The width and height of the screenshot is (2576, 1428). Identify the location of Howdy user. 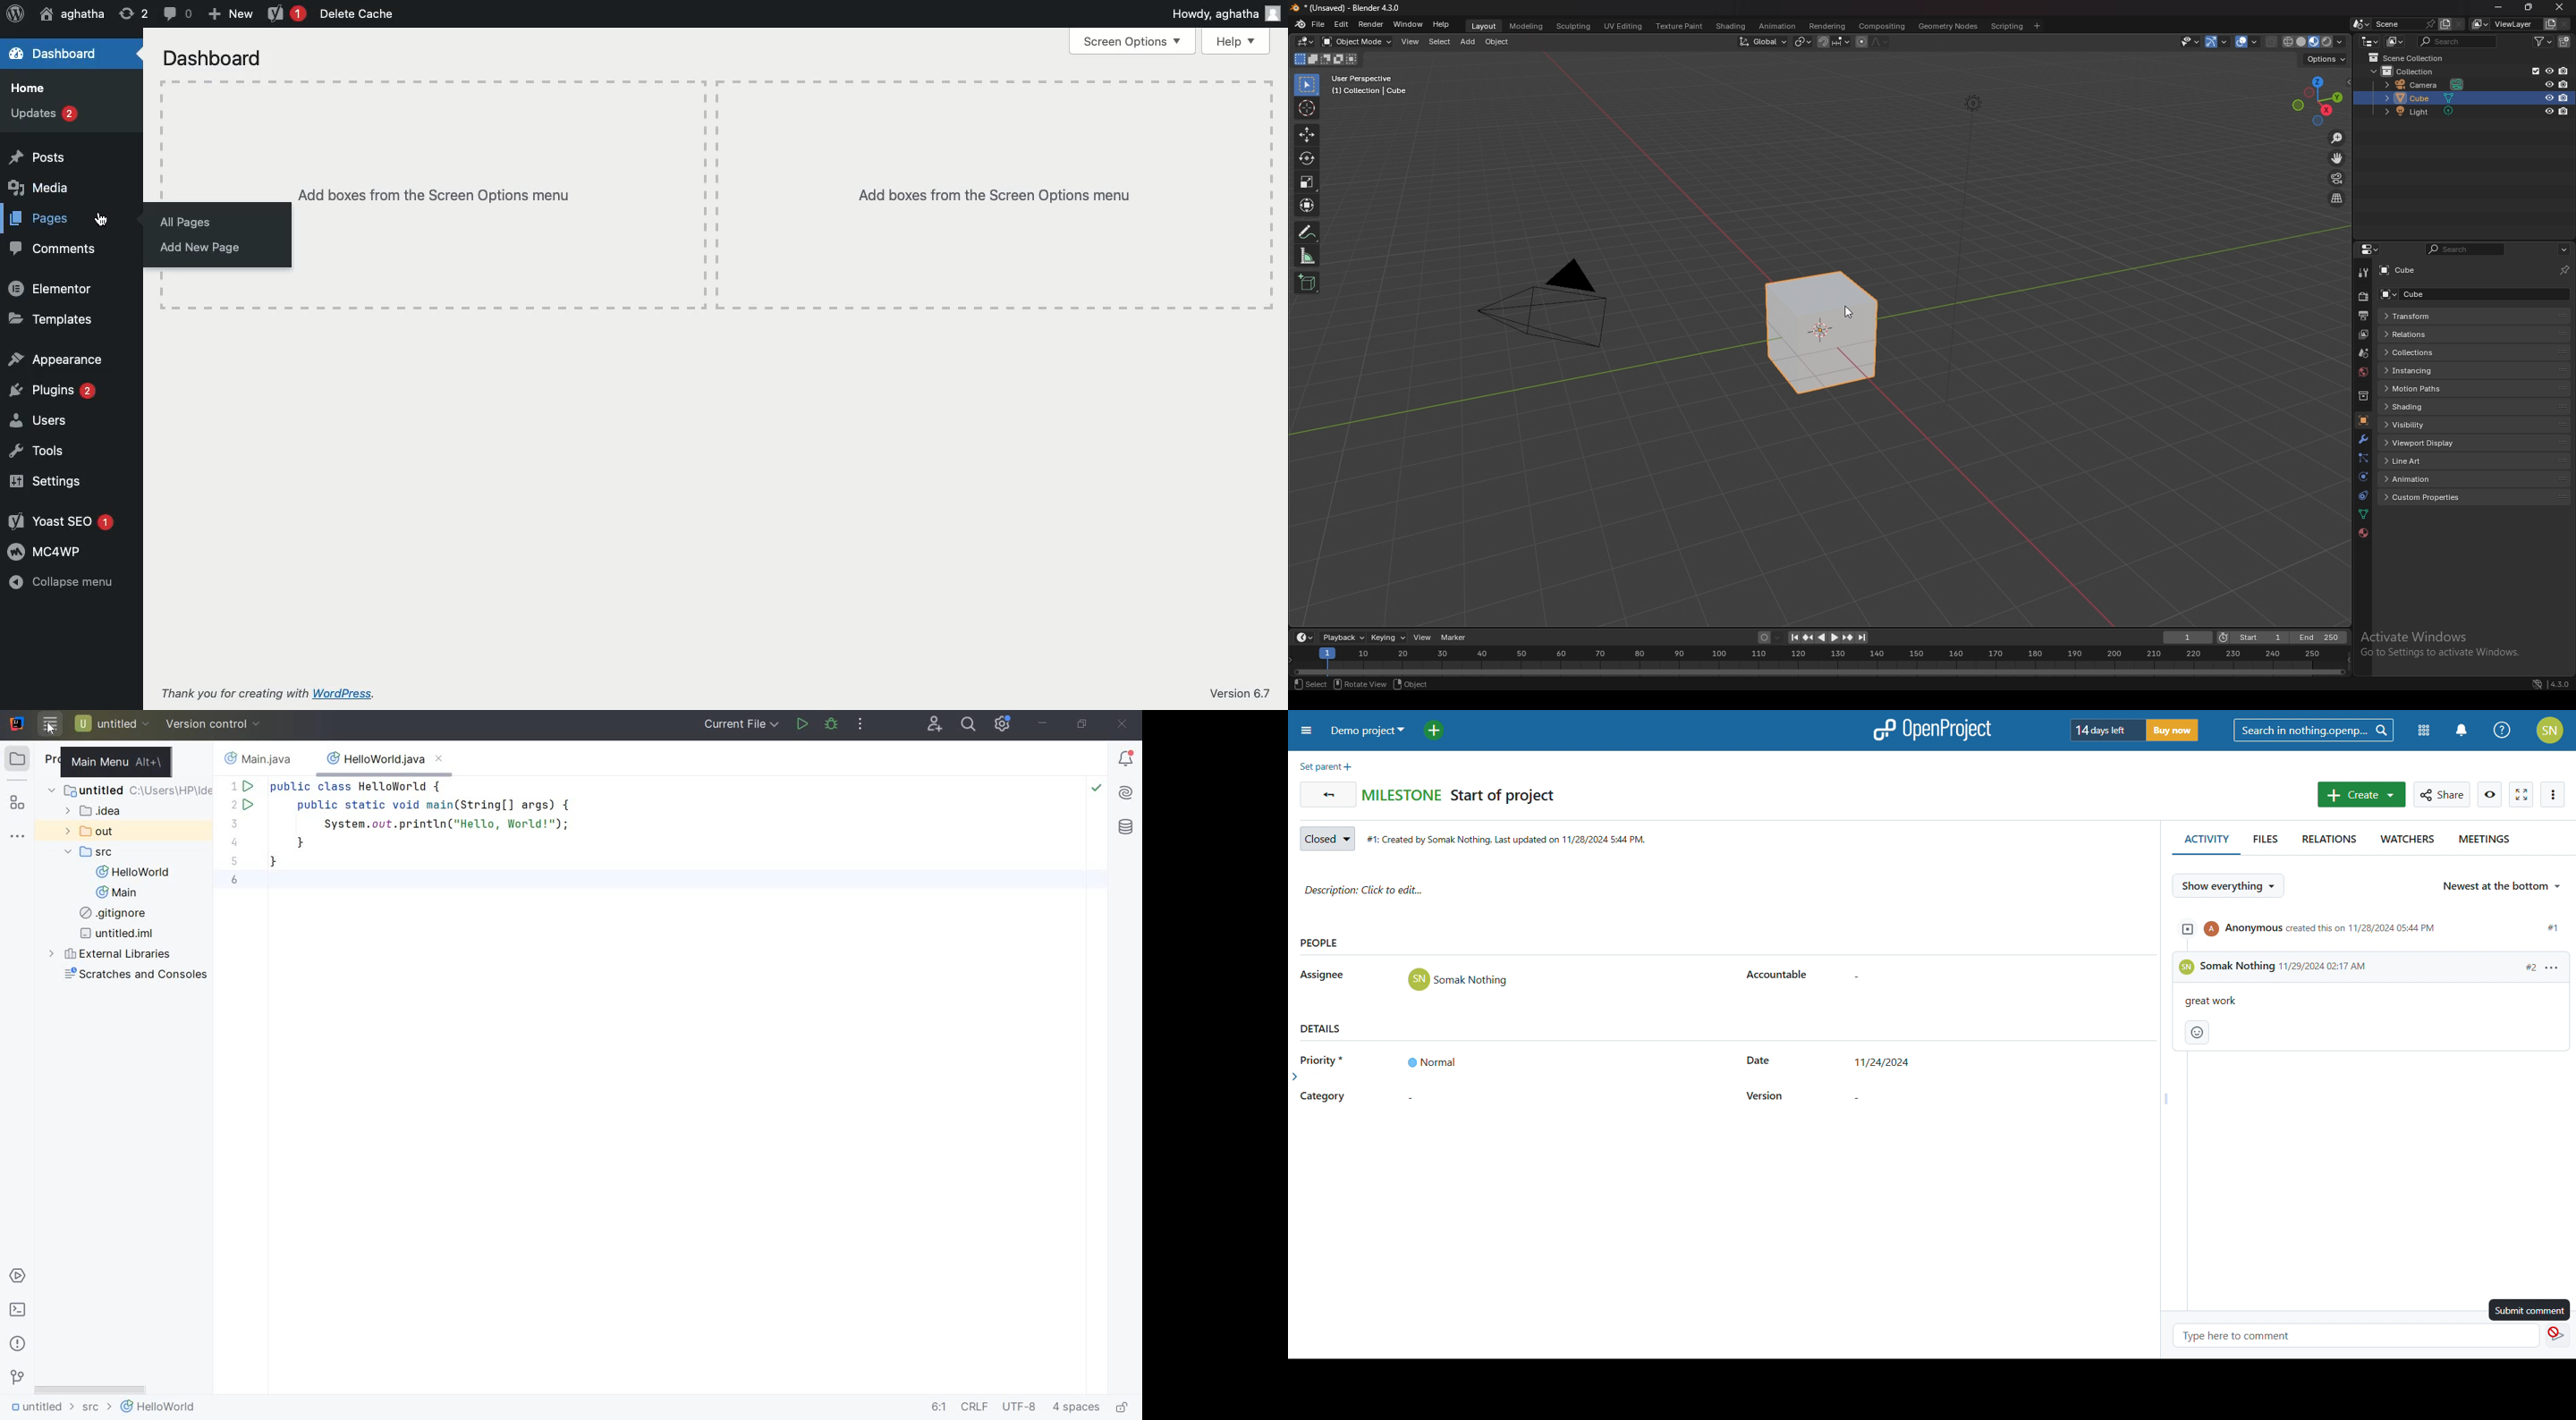
(1226, 13).